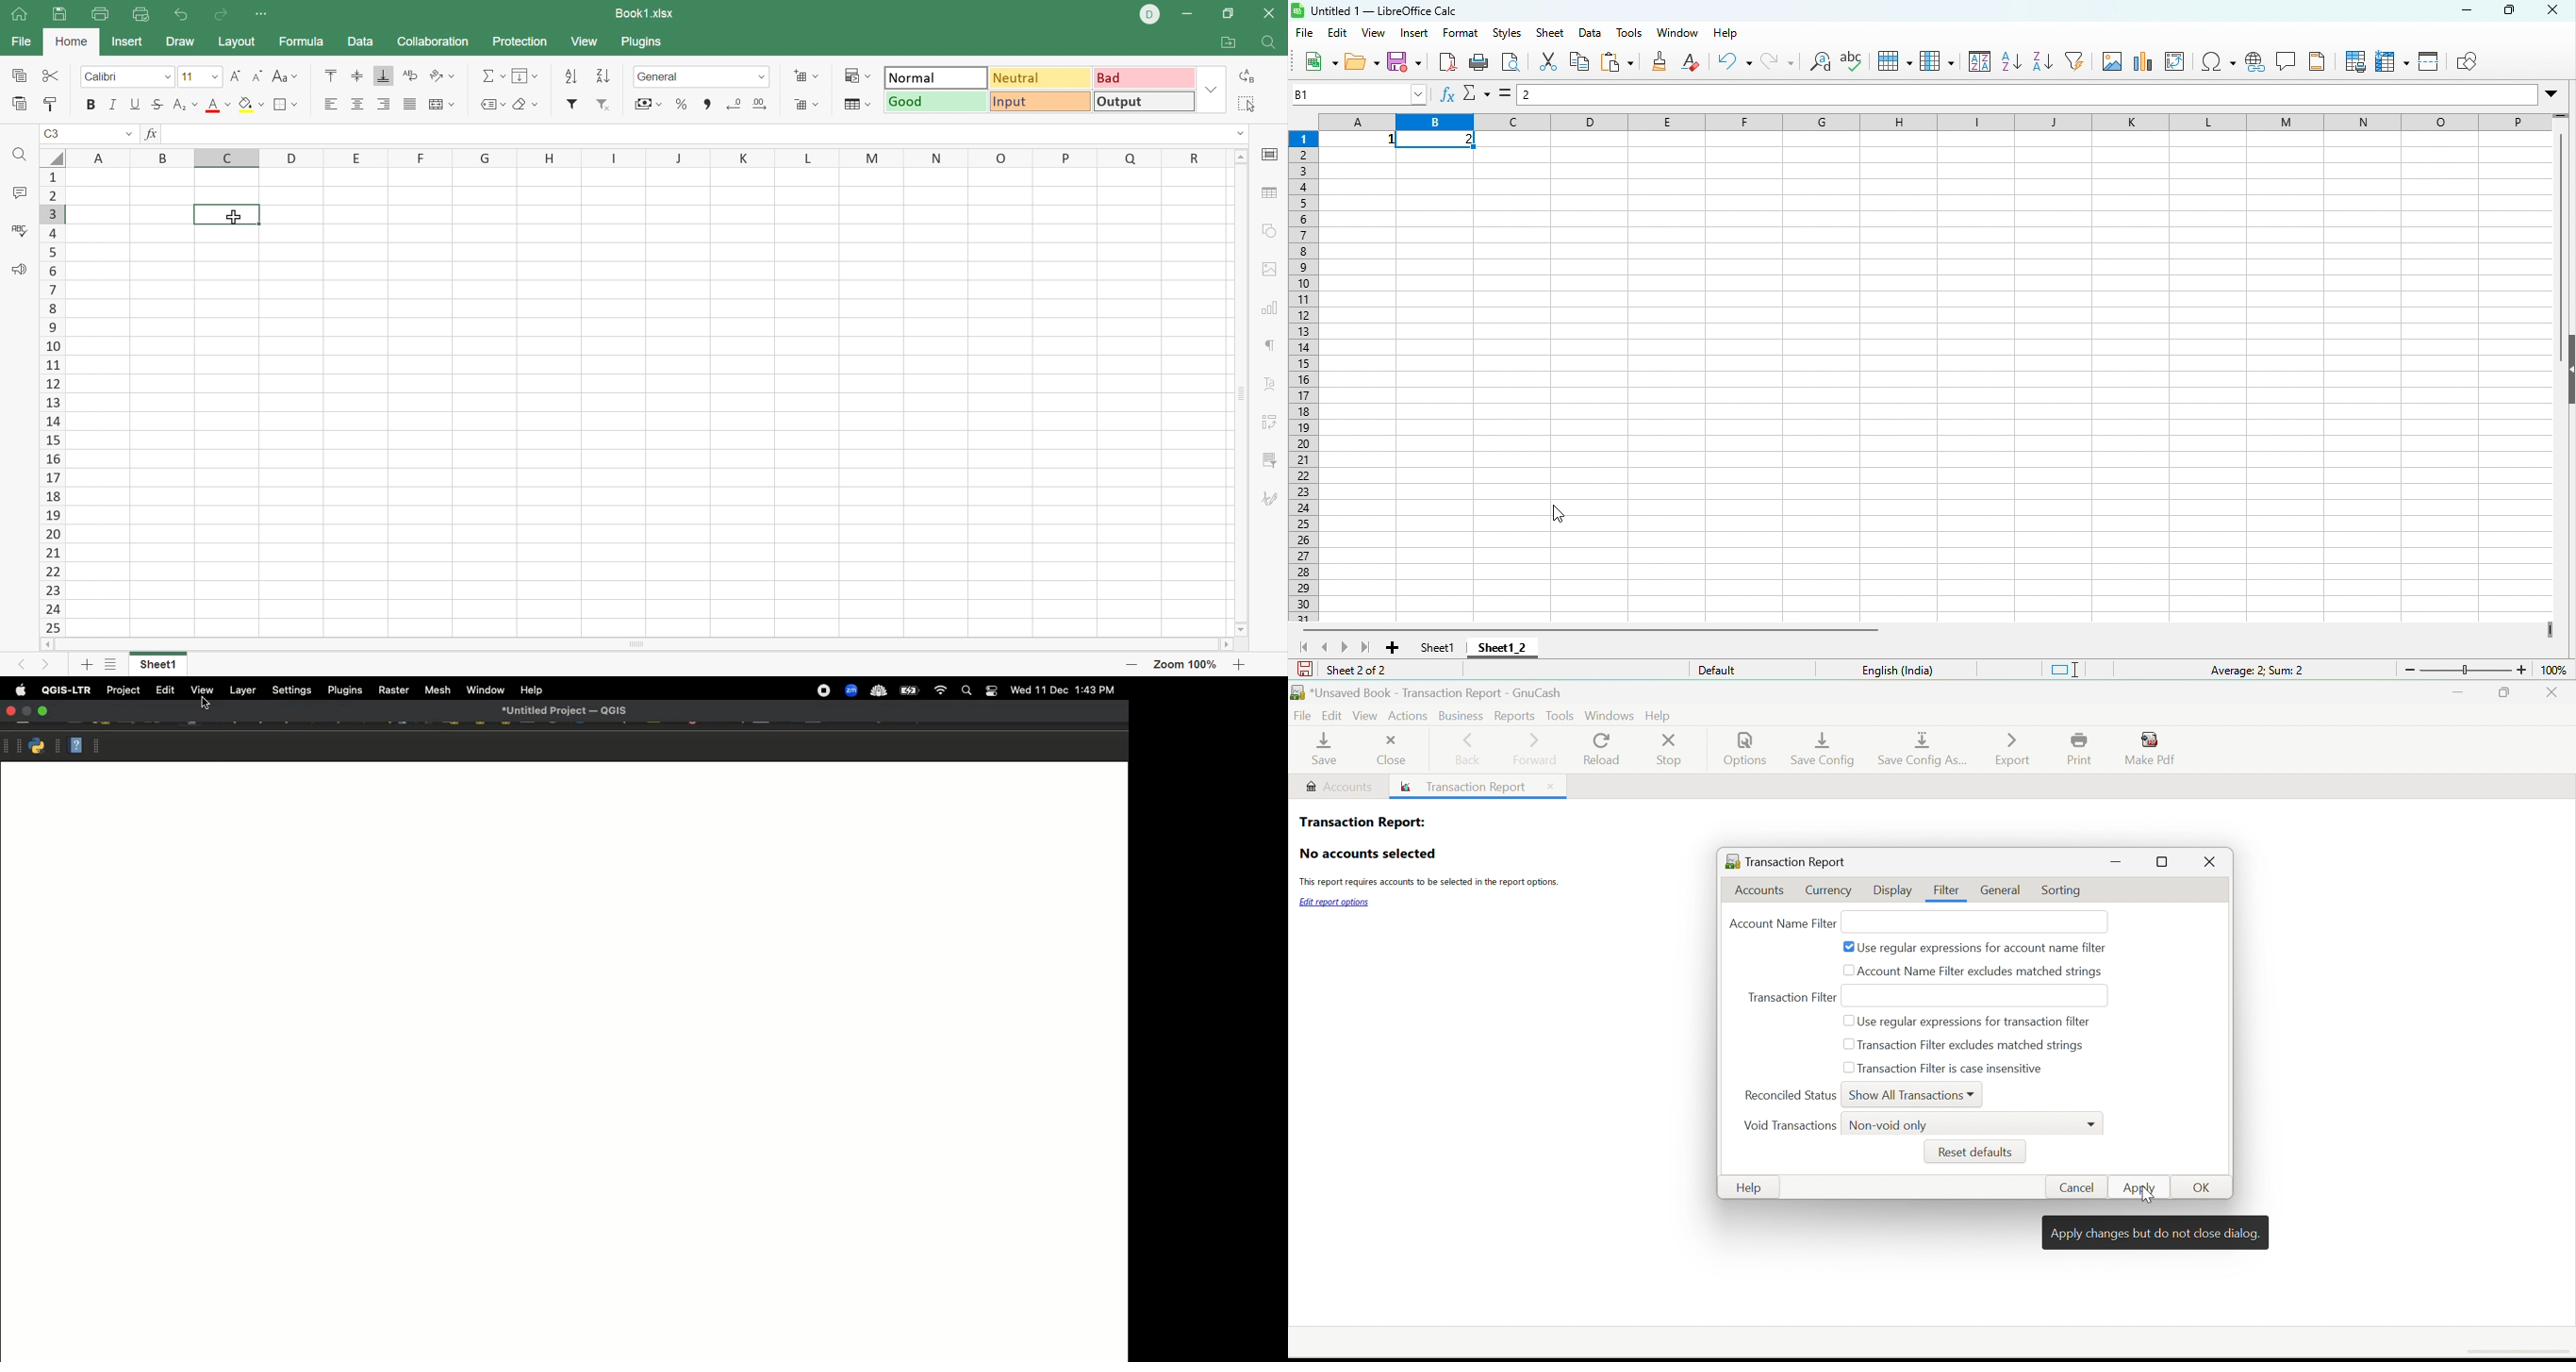 The width and height of the screenshot is (2576, 1372). What do you see at coordinates (1305, 33) in the screenshot?
I see `file` at bounding box center [1305, 33].